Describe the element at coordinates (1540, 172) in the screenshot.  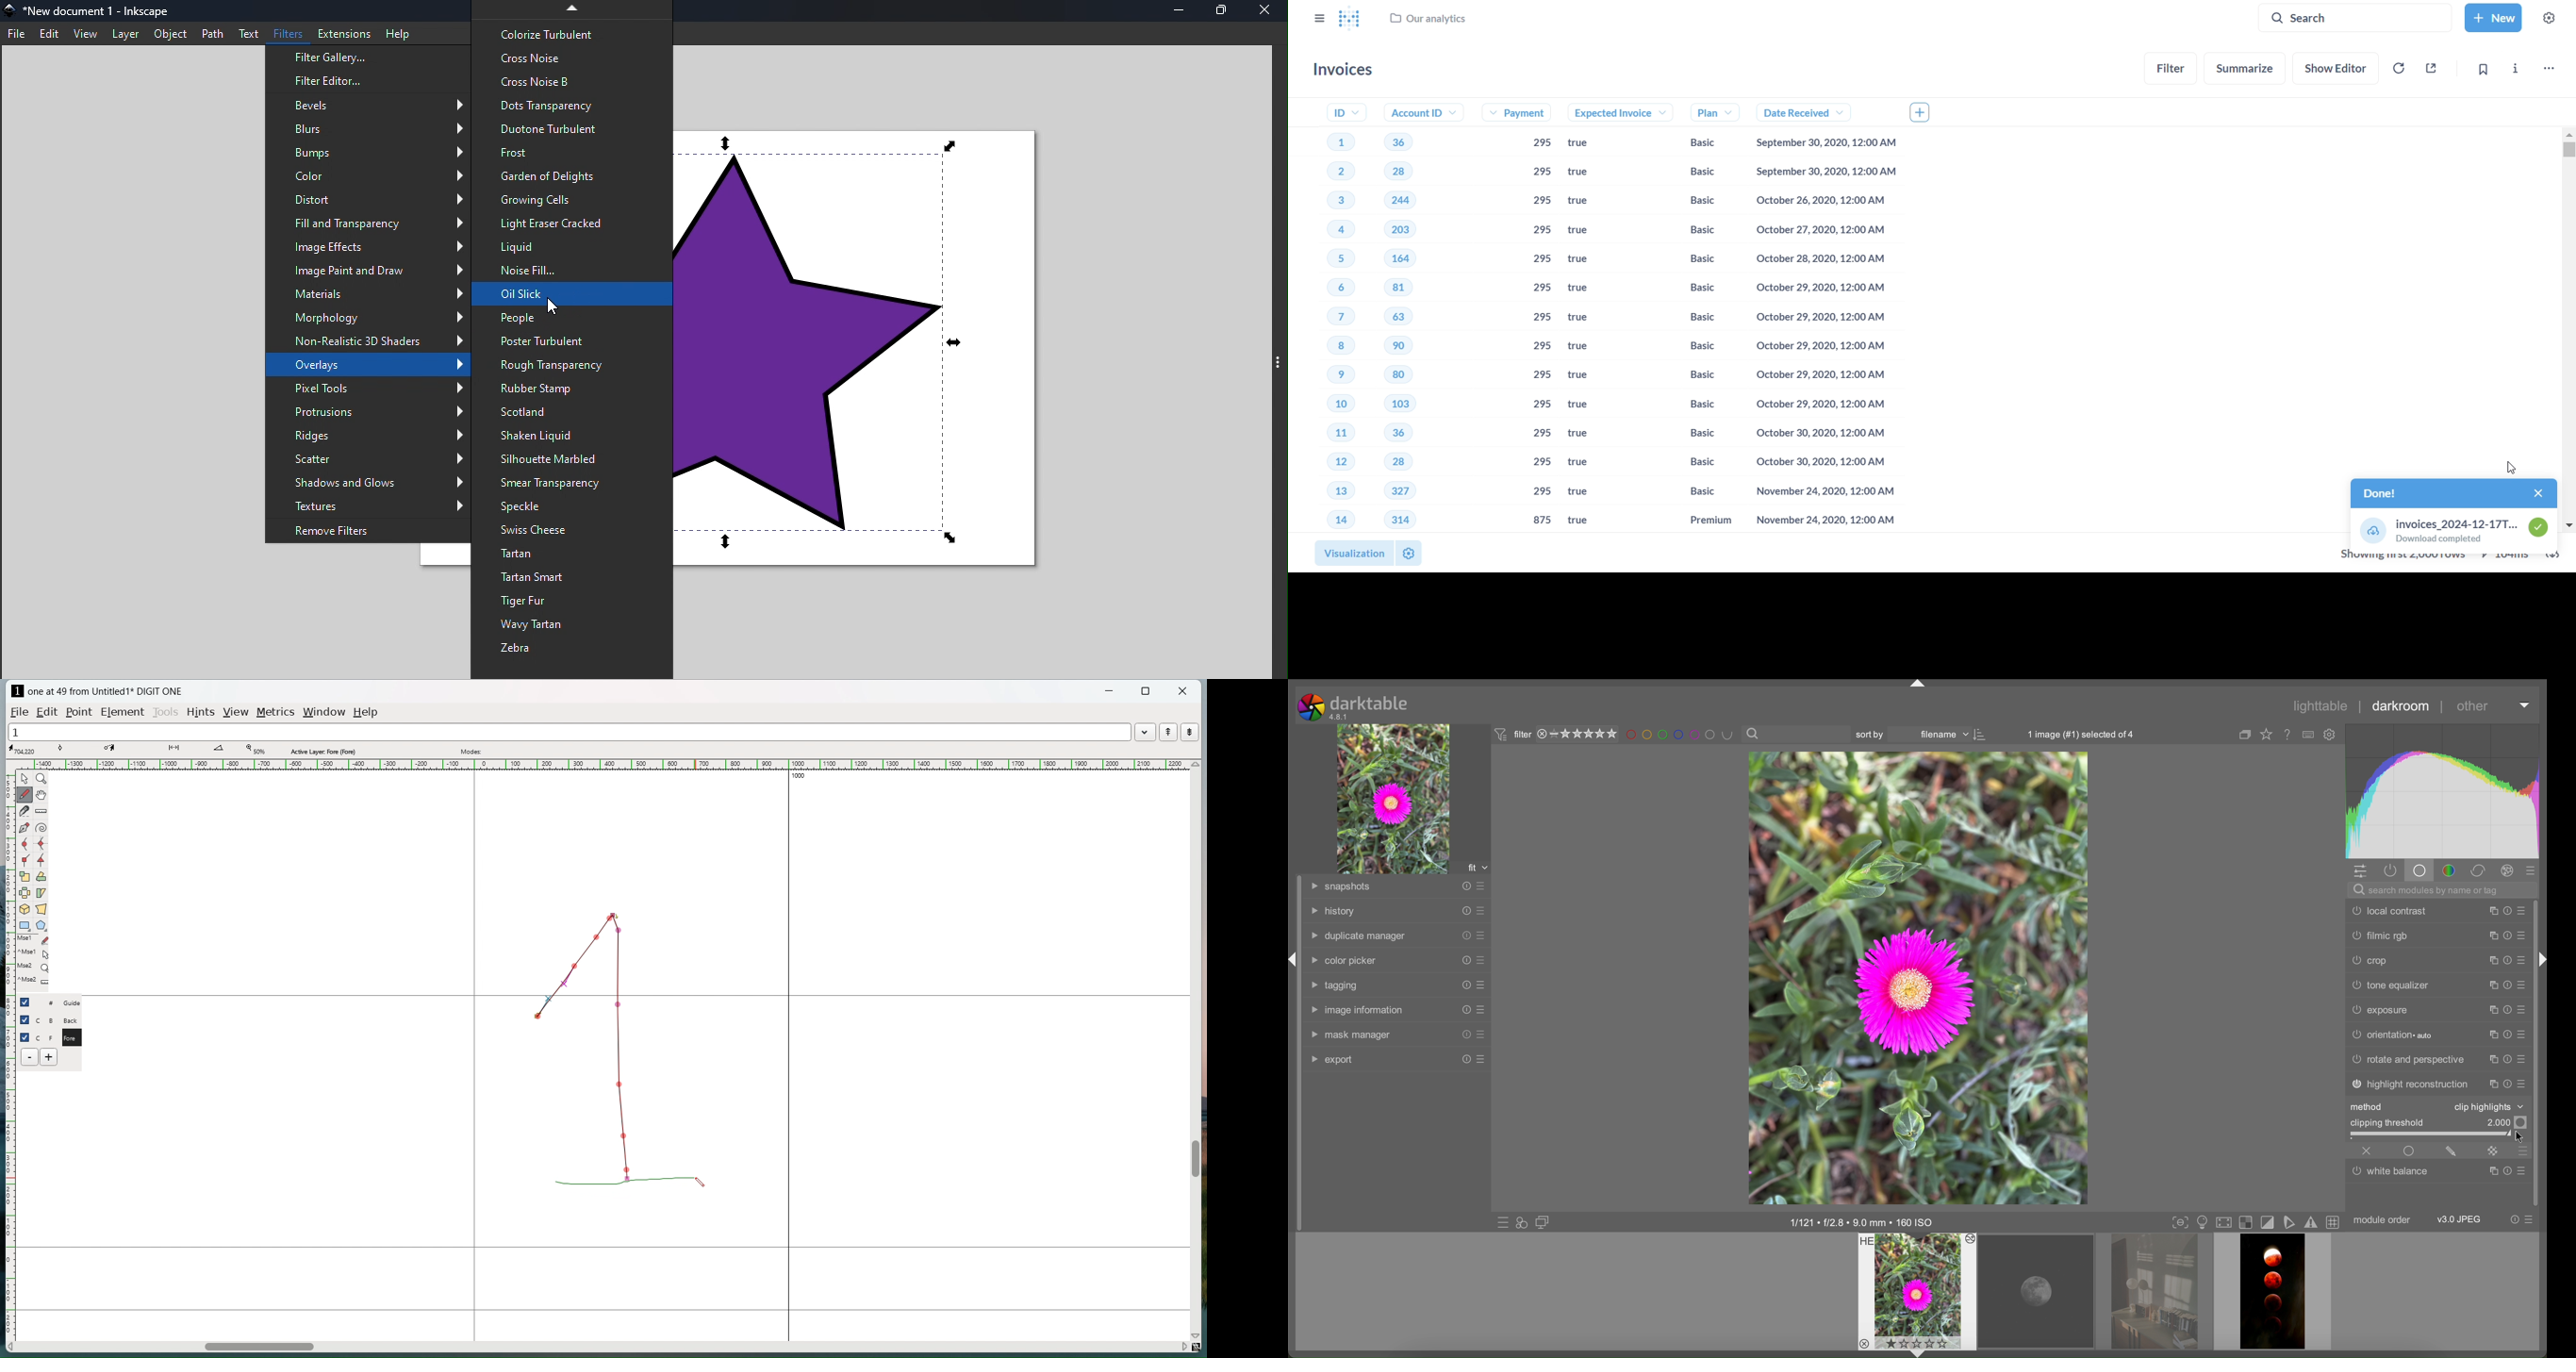
I see `295` at that location.